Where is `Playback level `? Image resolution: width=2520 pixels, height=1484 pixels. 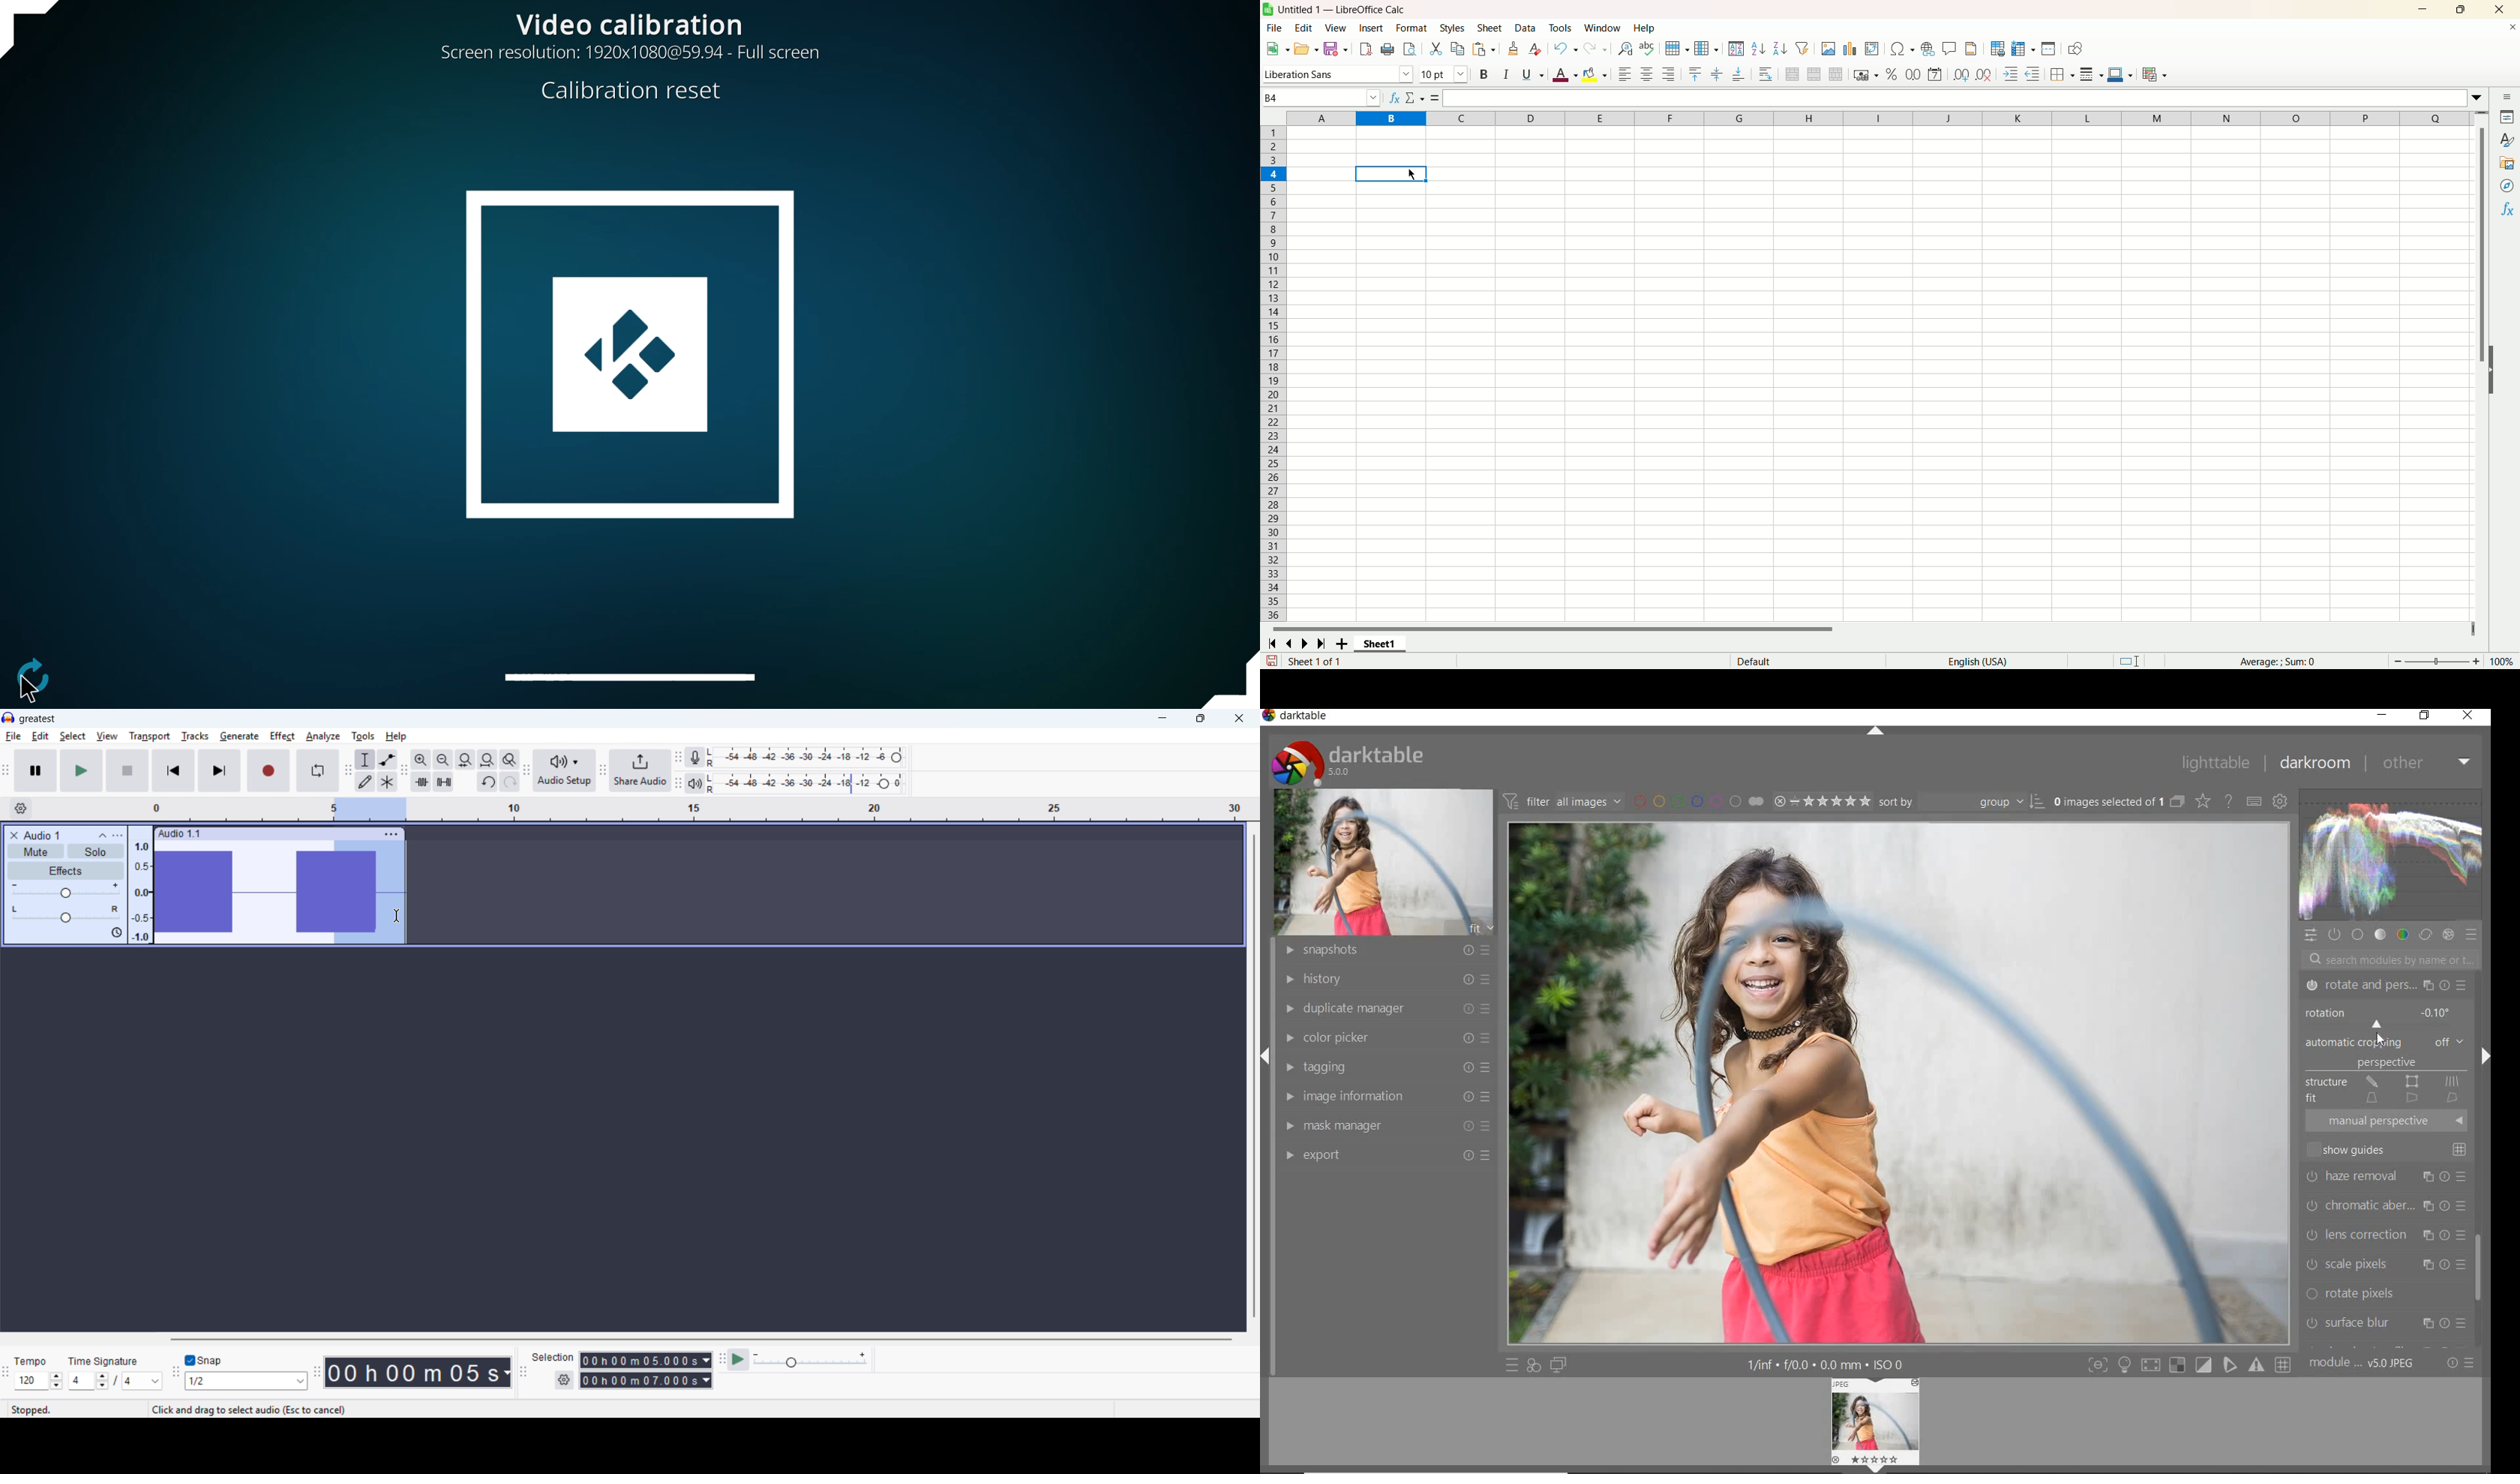 Playback level  is located at coordinates (809, 784).